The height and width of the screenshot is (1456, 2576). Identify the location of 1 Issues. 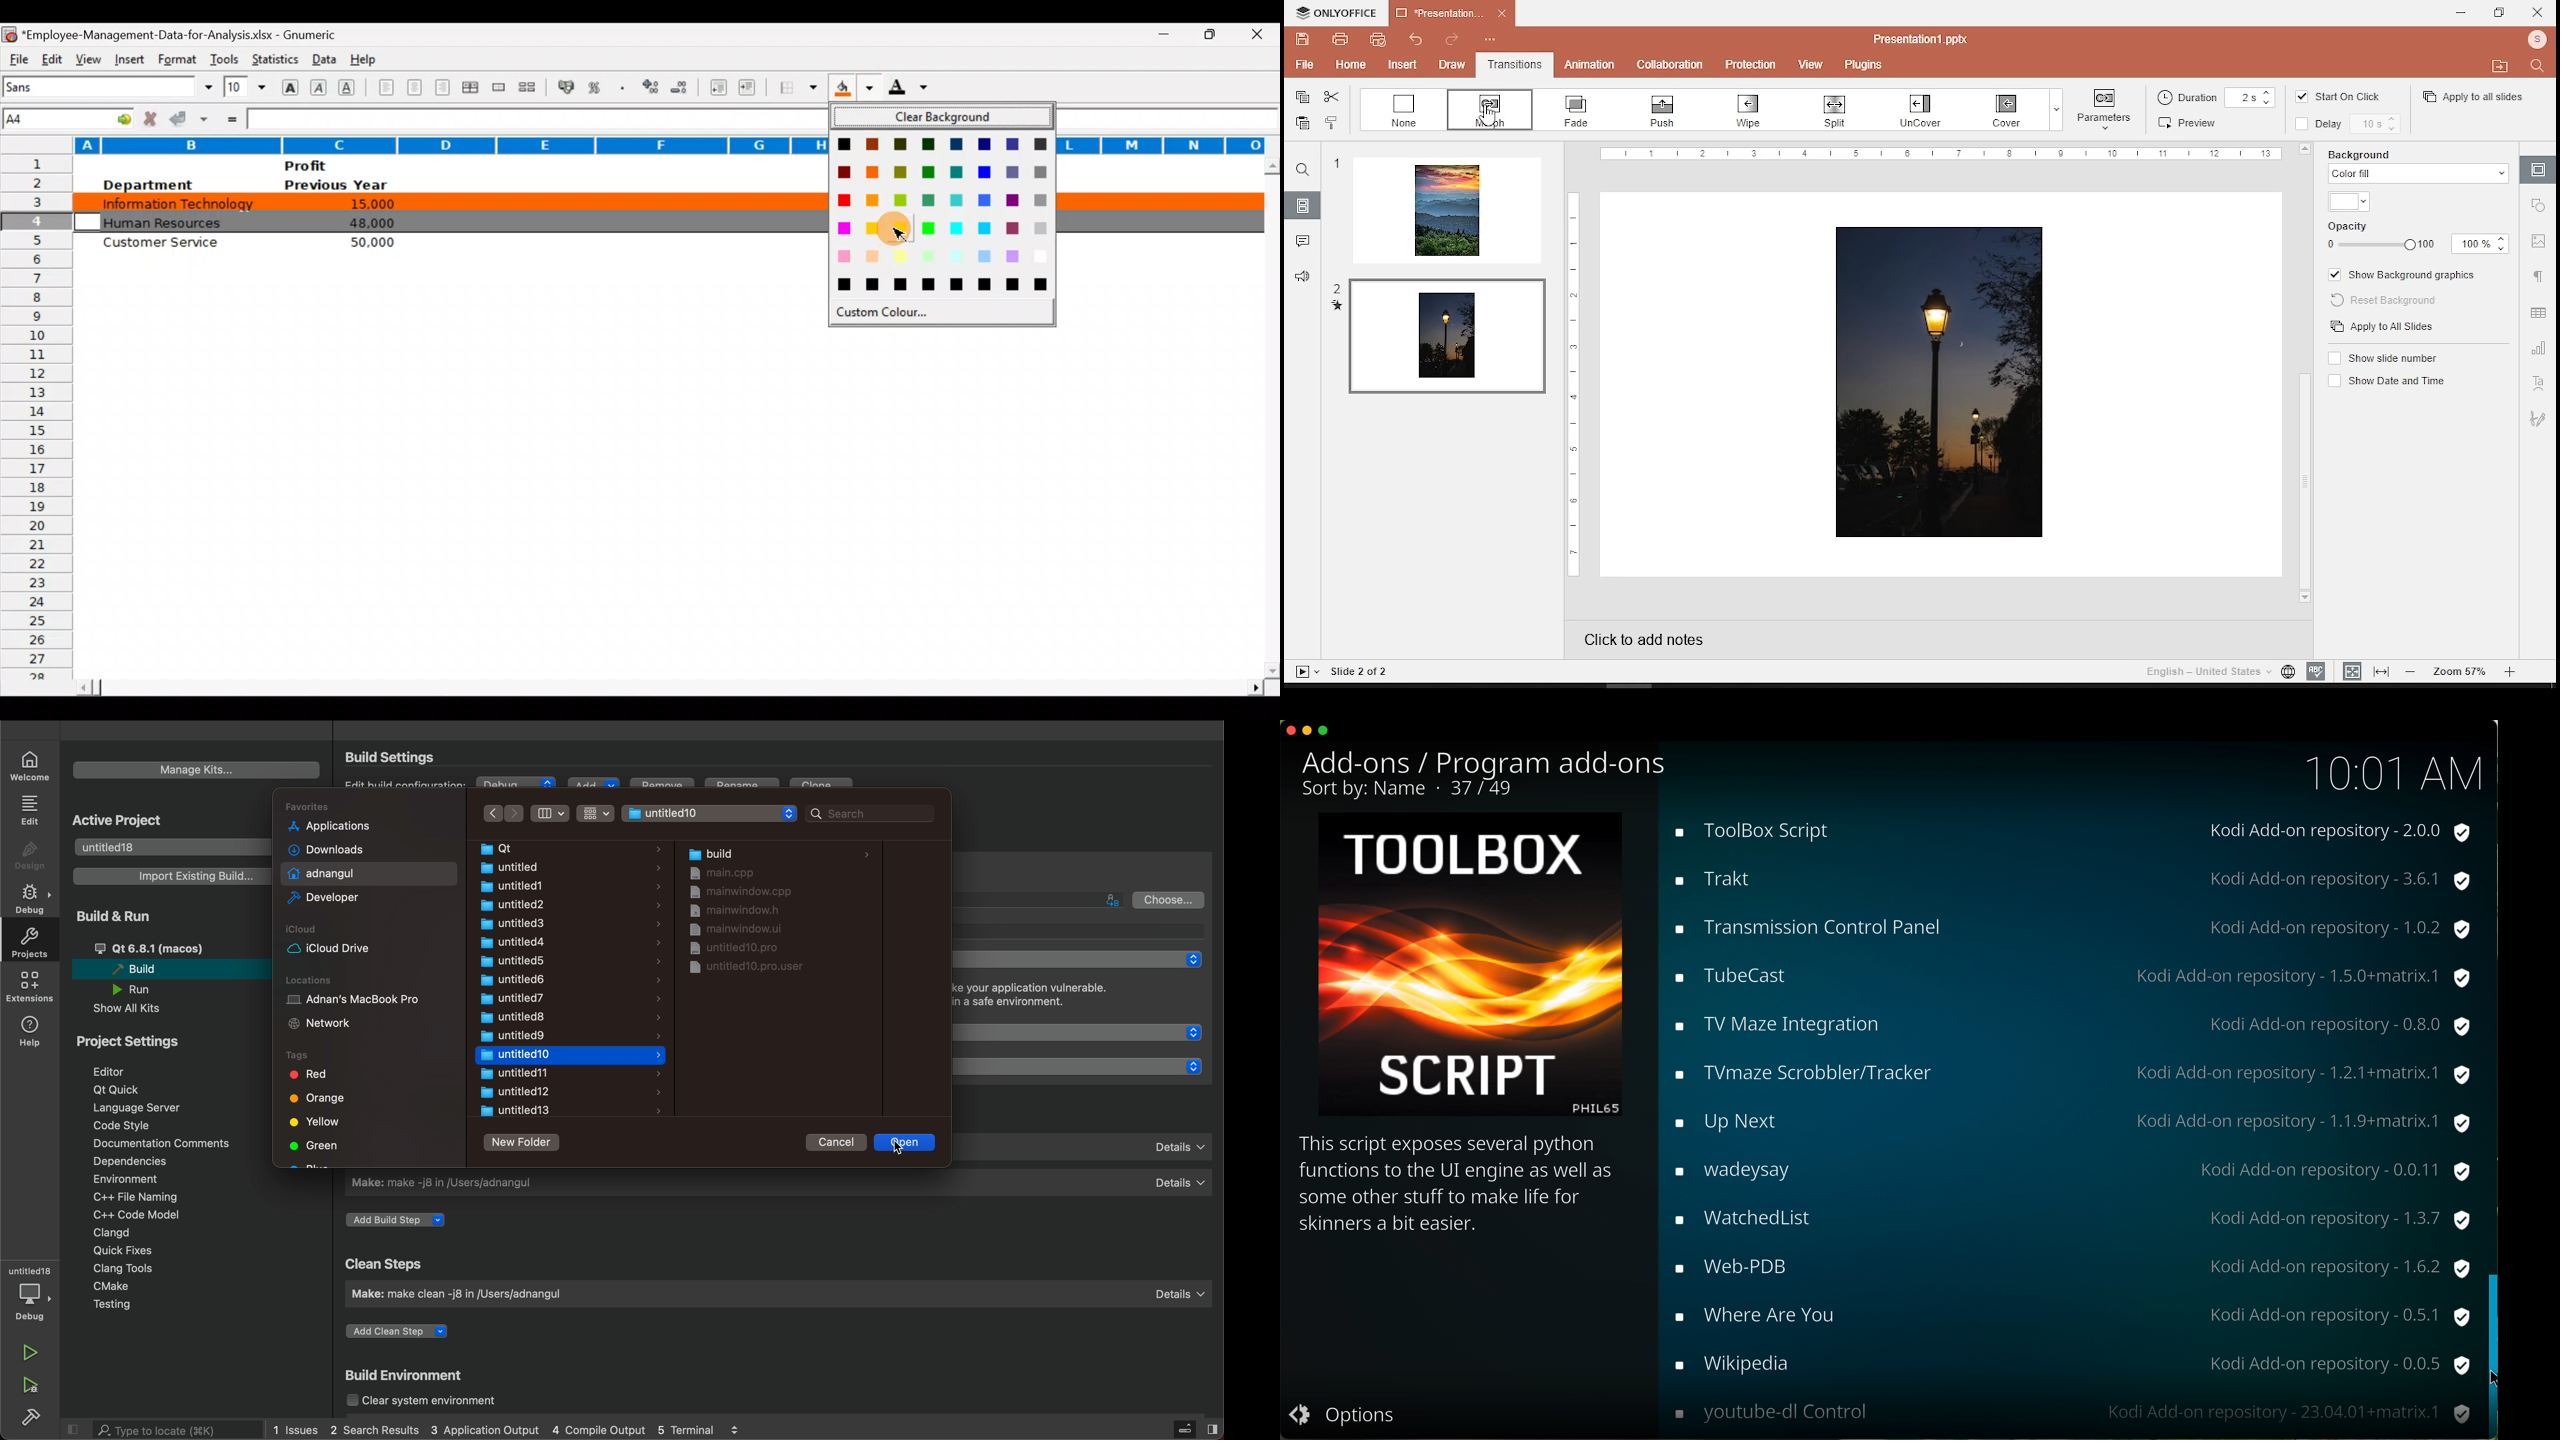
(292, 1428).